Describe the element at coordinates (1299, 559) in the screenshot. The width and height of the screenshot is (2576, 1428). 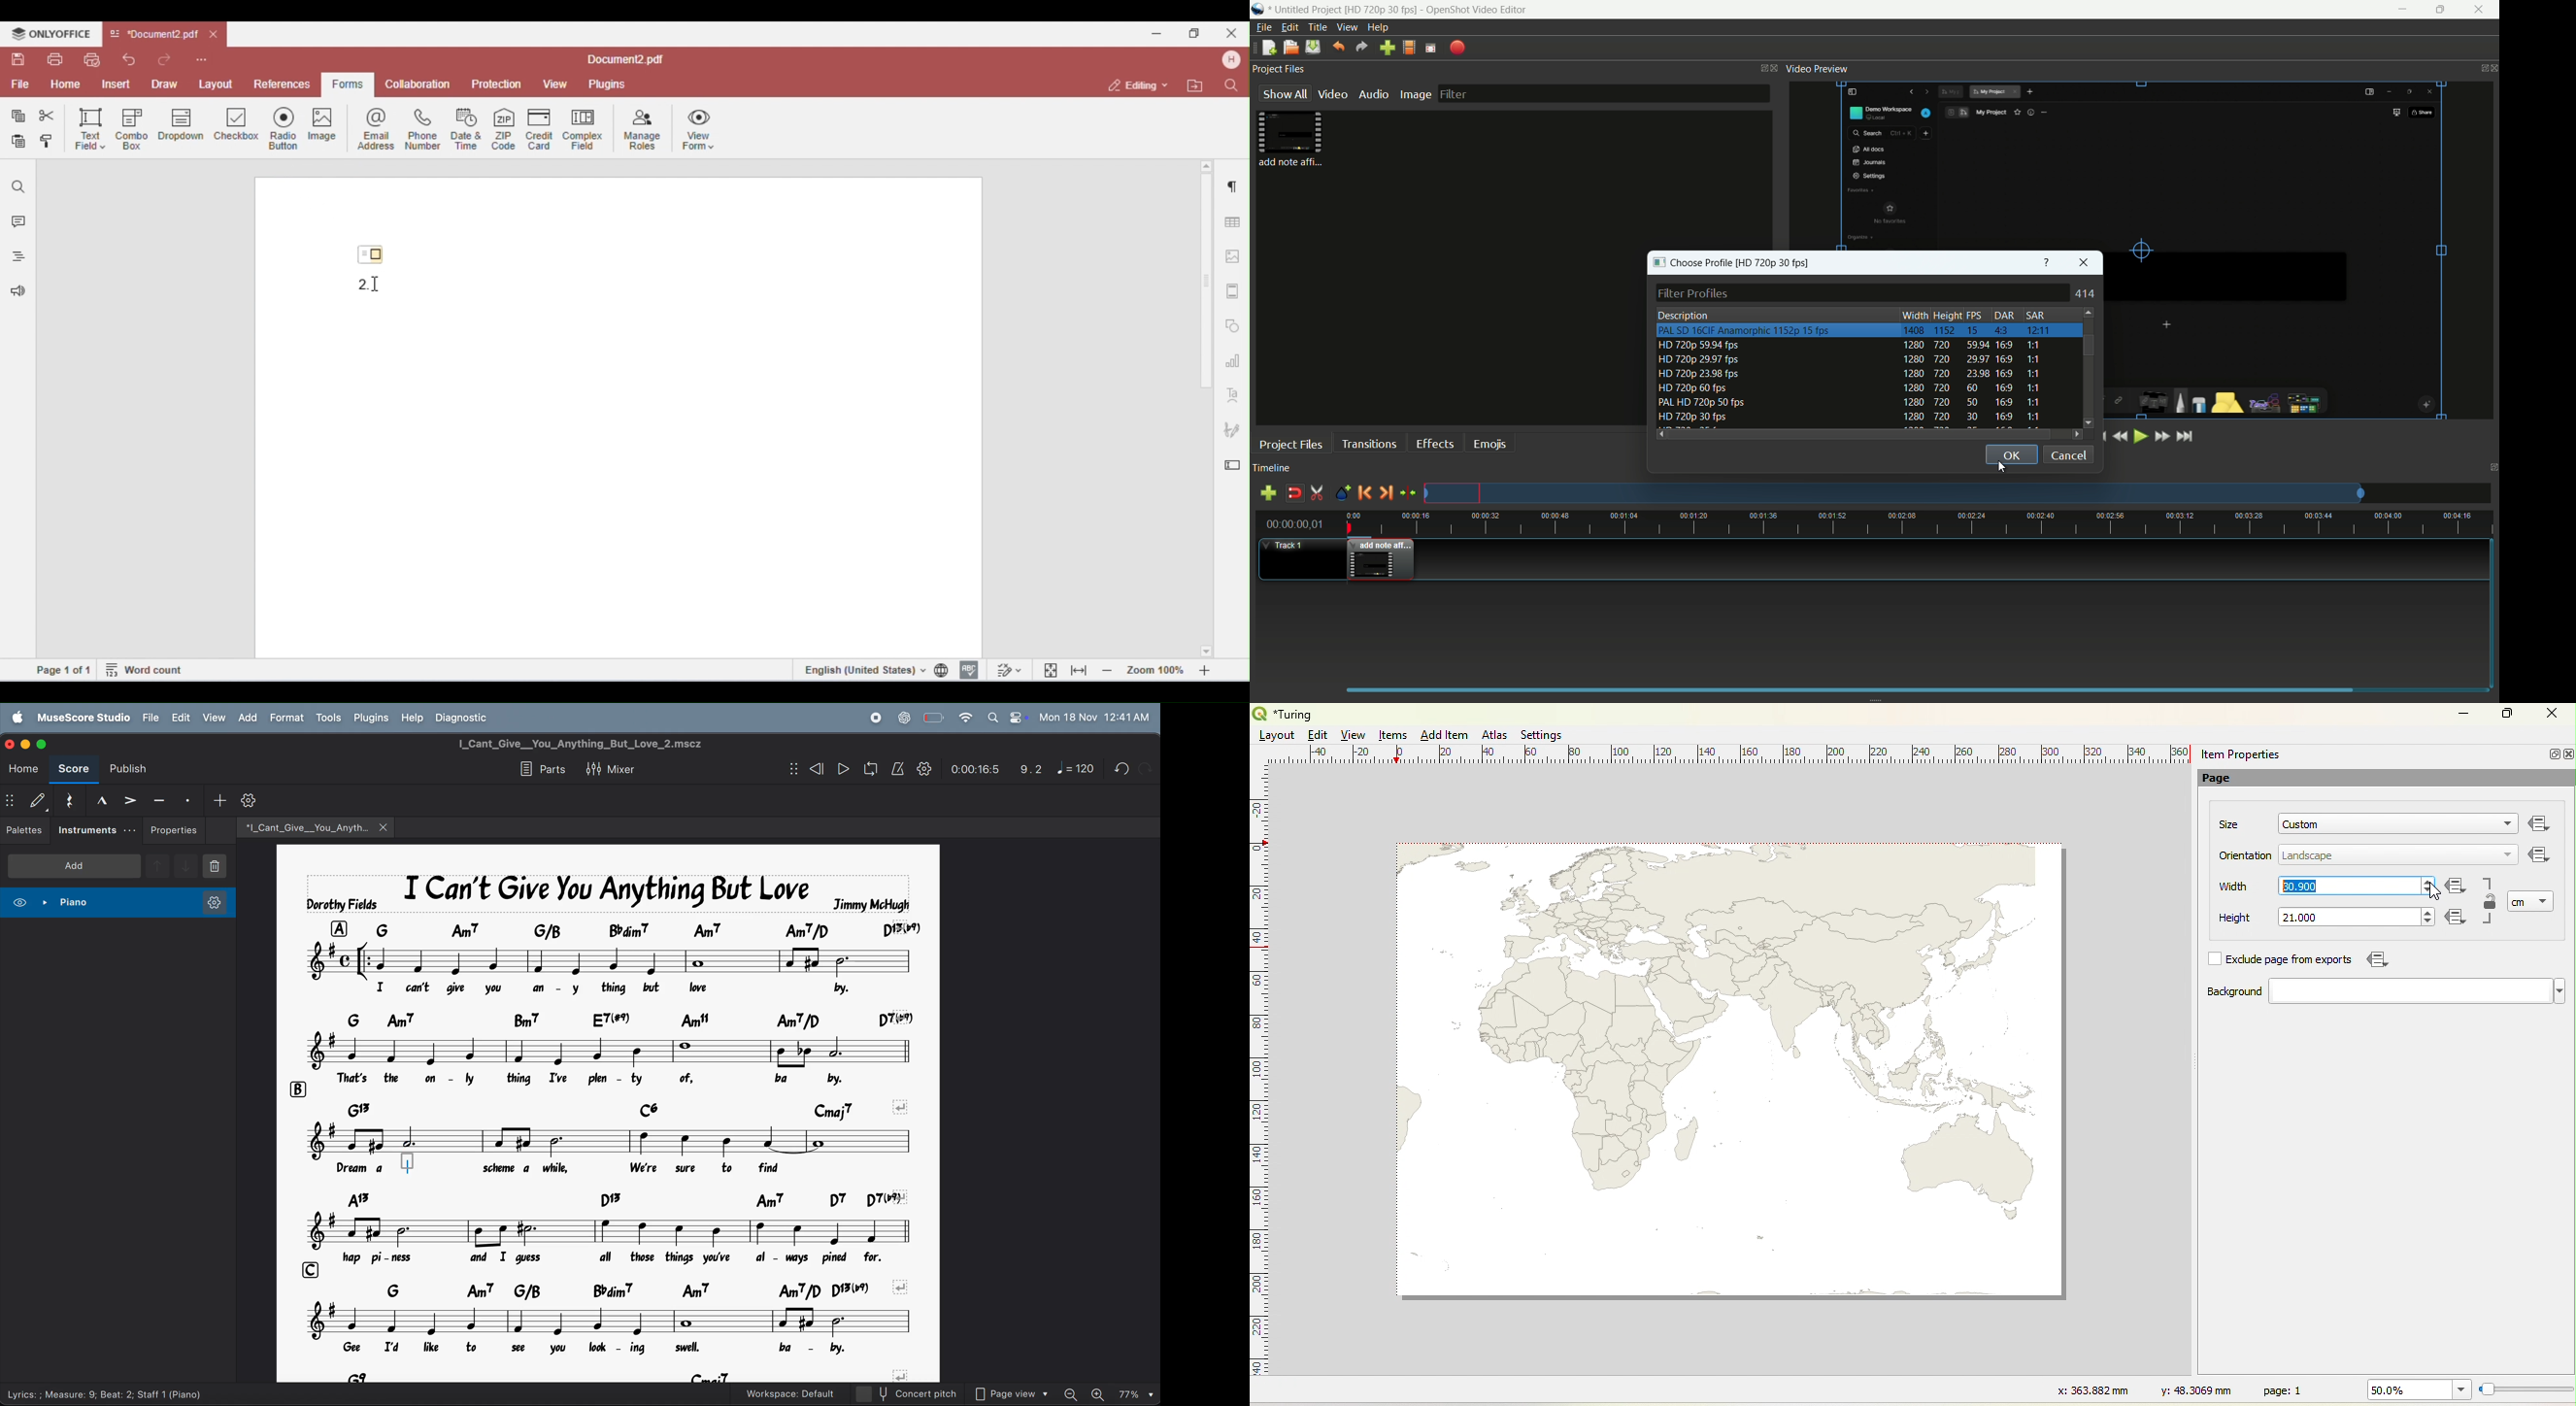
I see `track-1` at that location.